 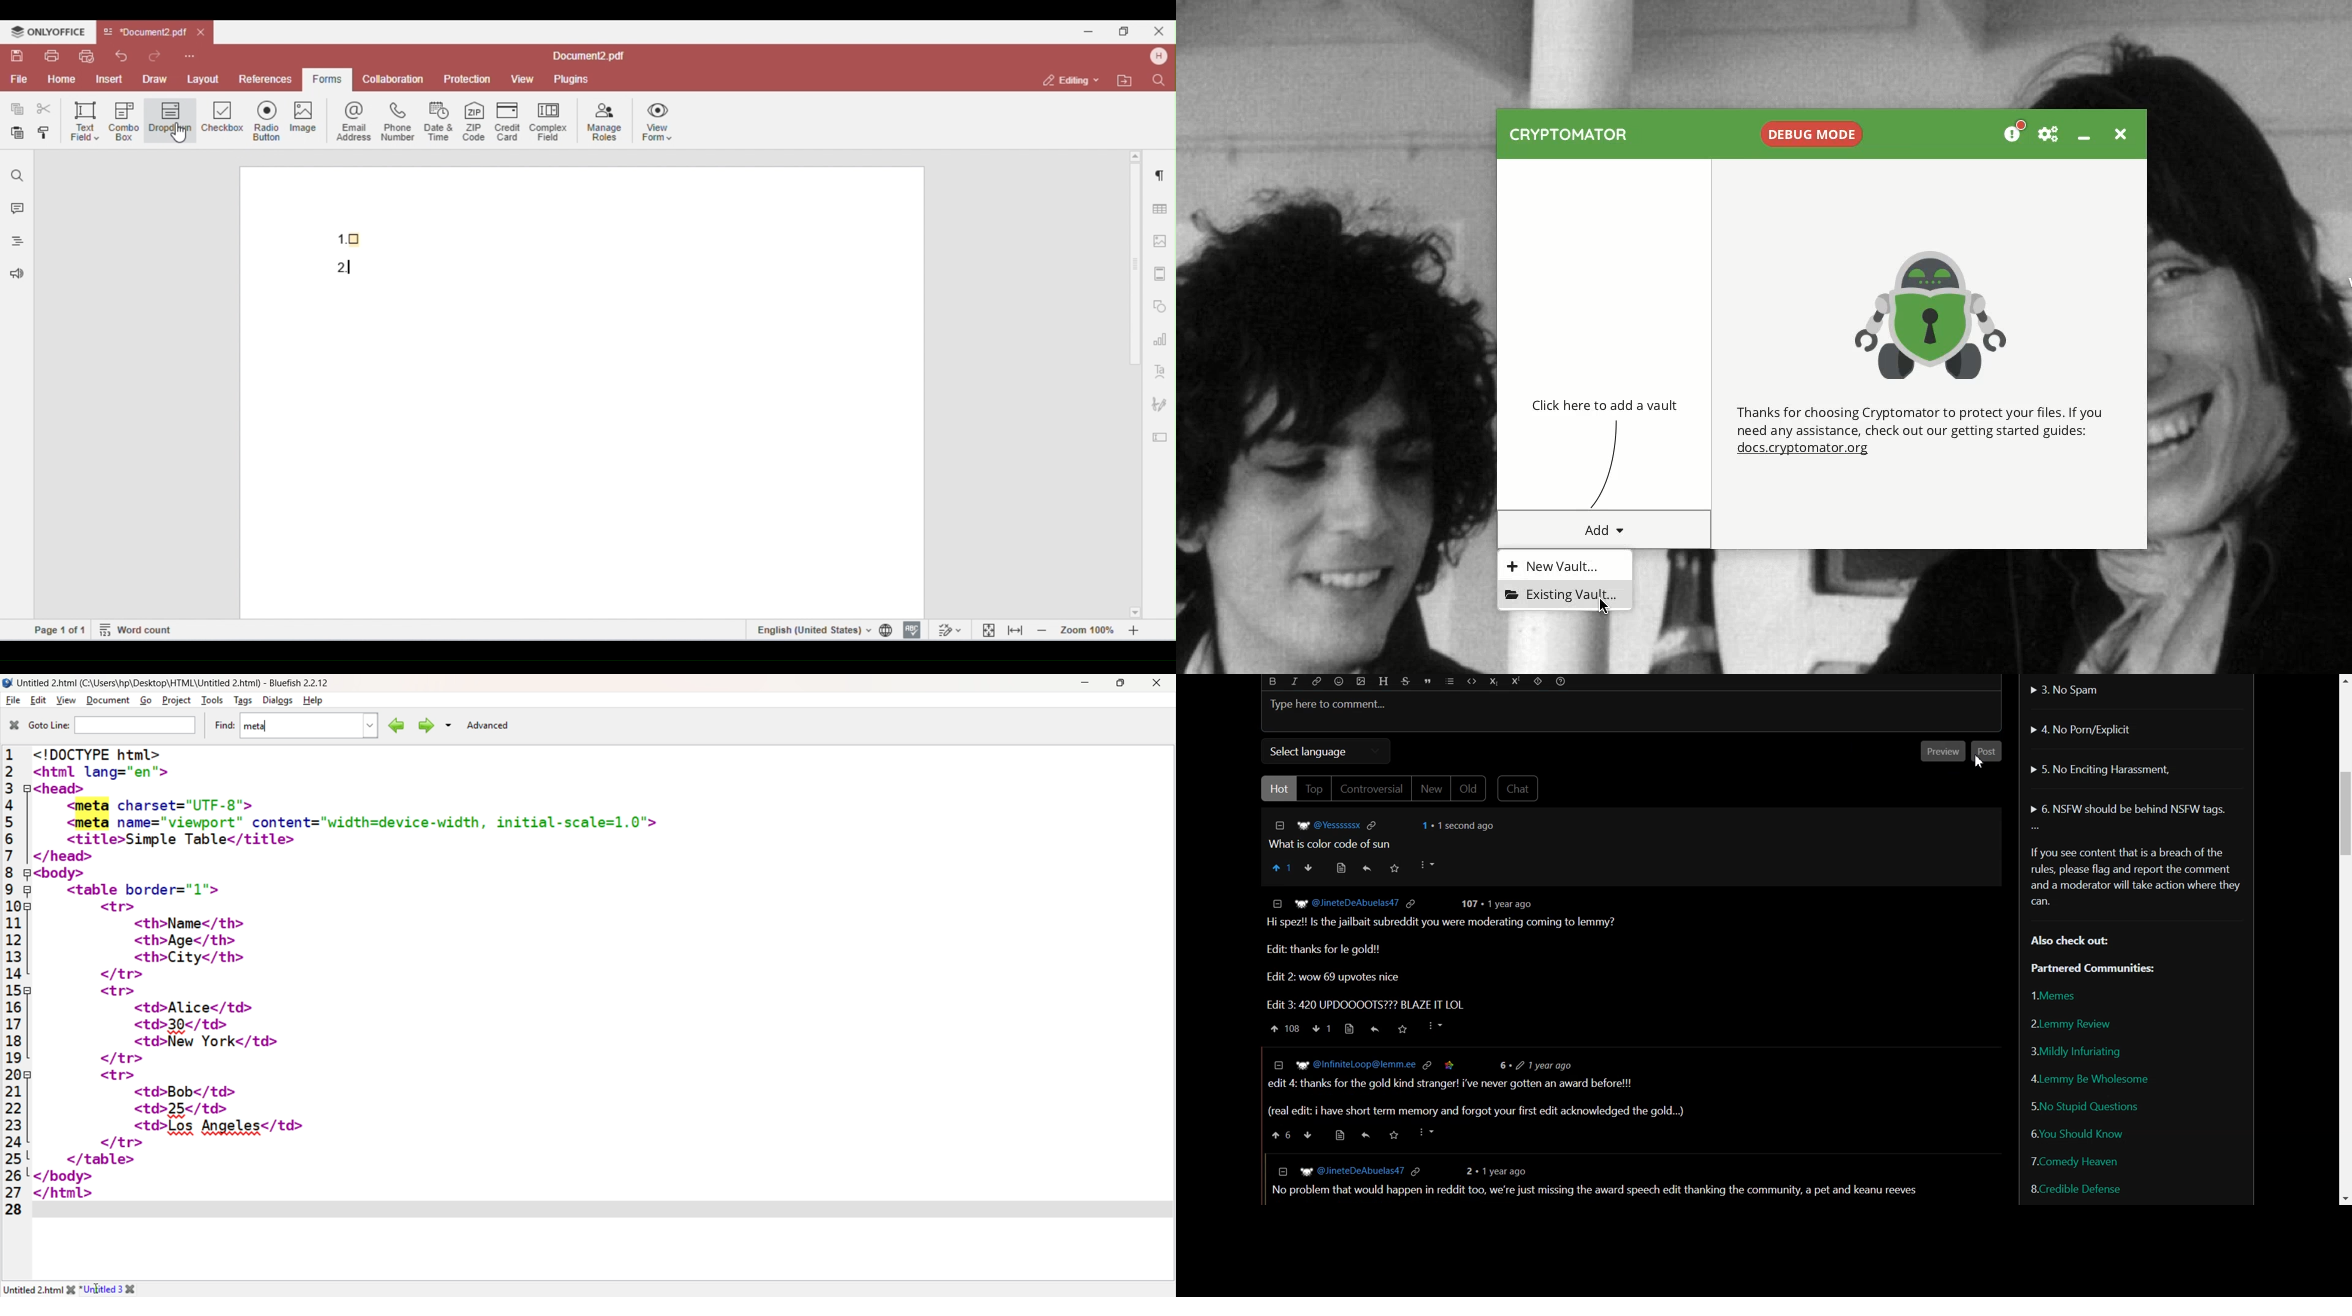 I want to click on Goto Line Search bar, so click(x=136, y=726).